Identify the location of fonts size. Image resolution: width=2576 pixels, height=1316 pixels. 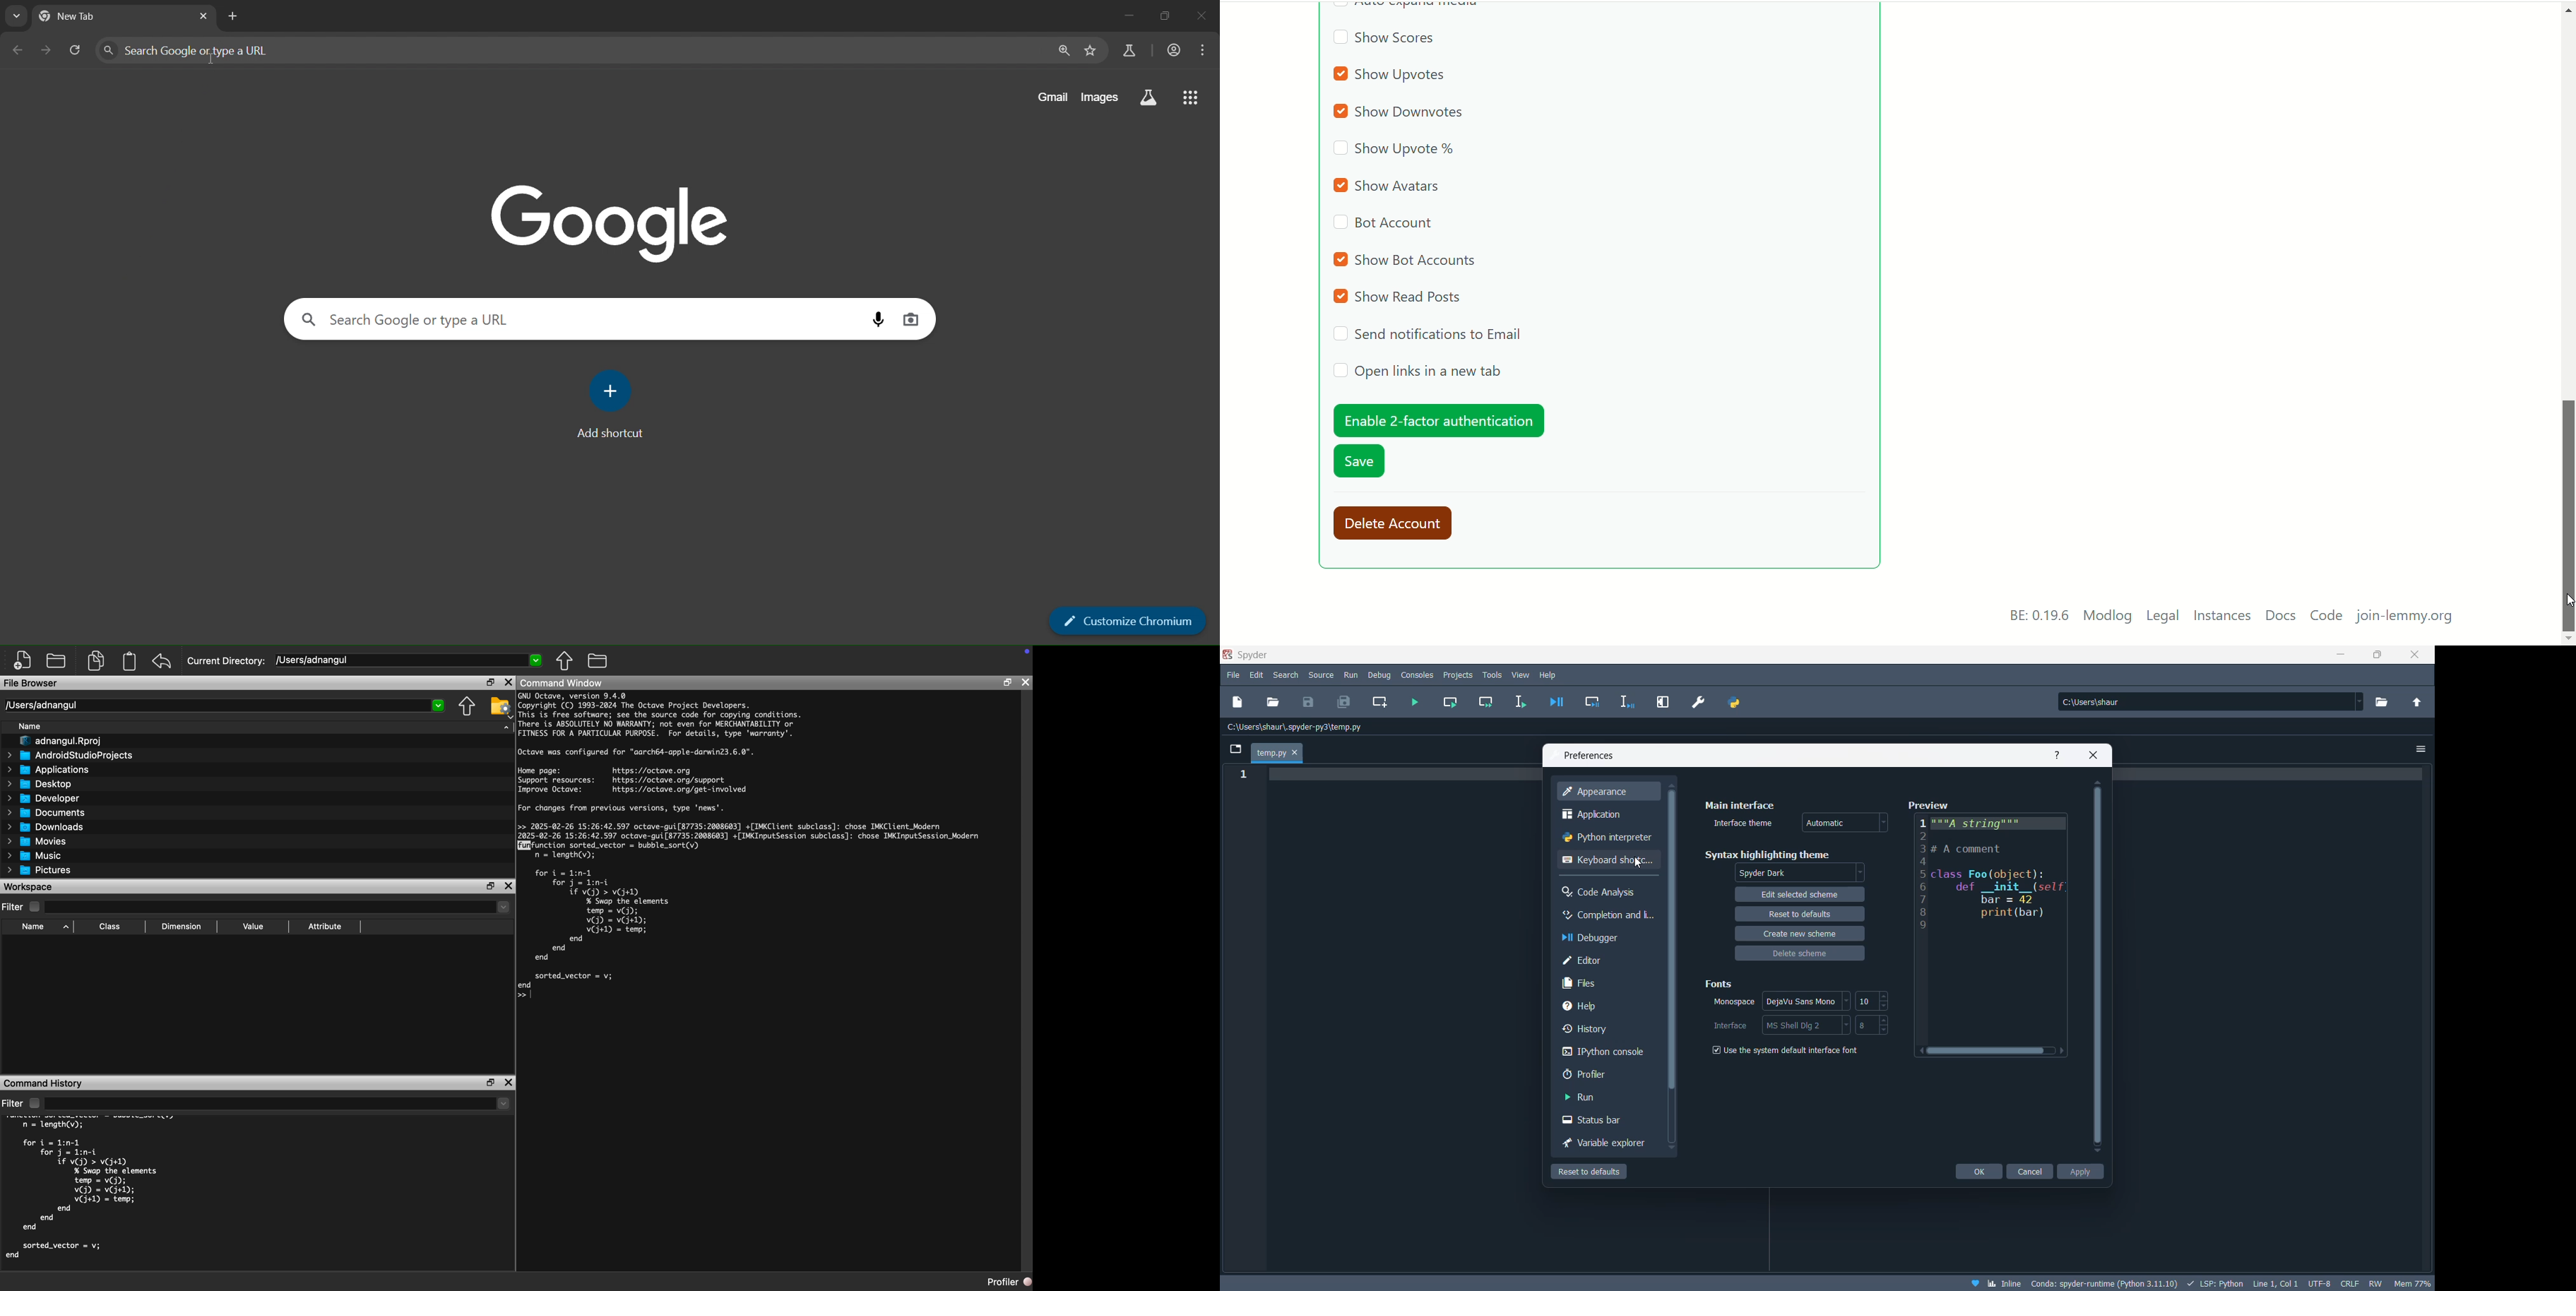
(1869, 1026).